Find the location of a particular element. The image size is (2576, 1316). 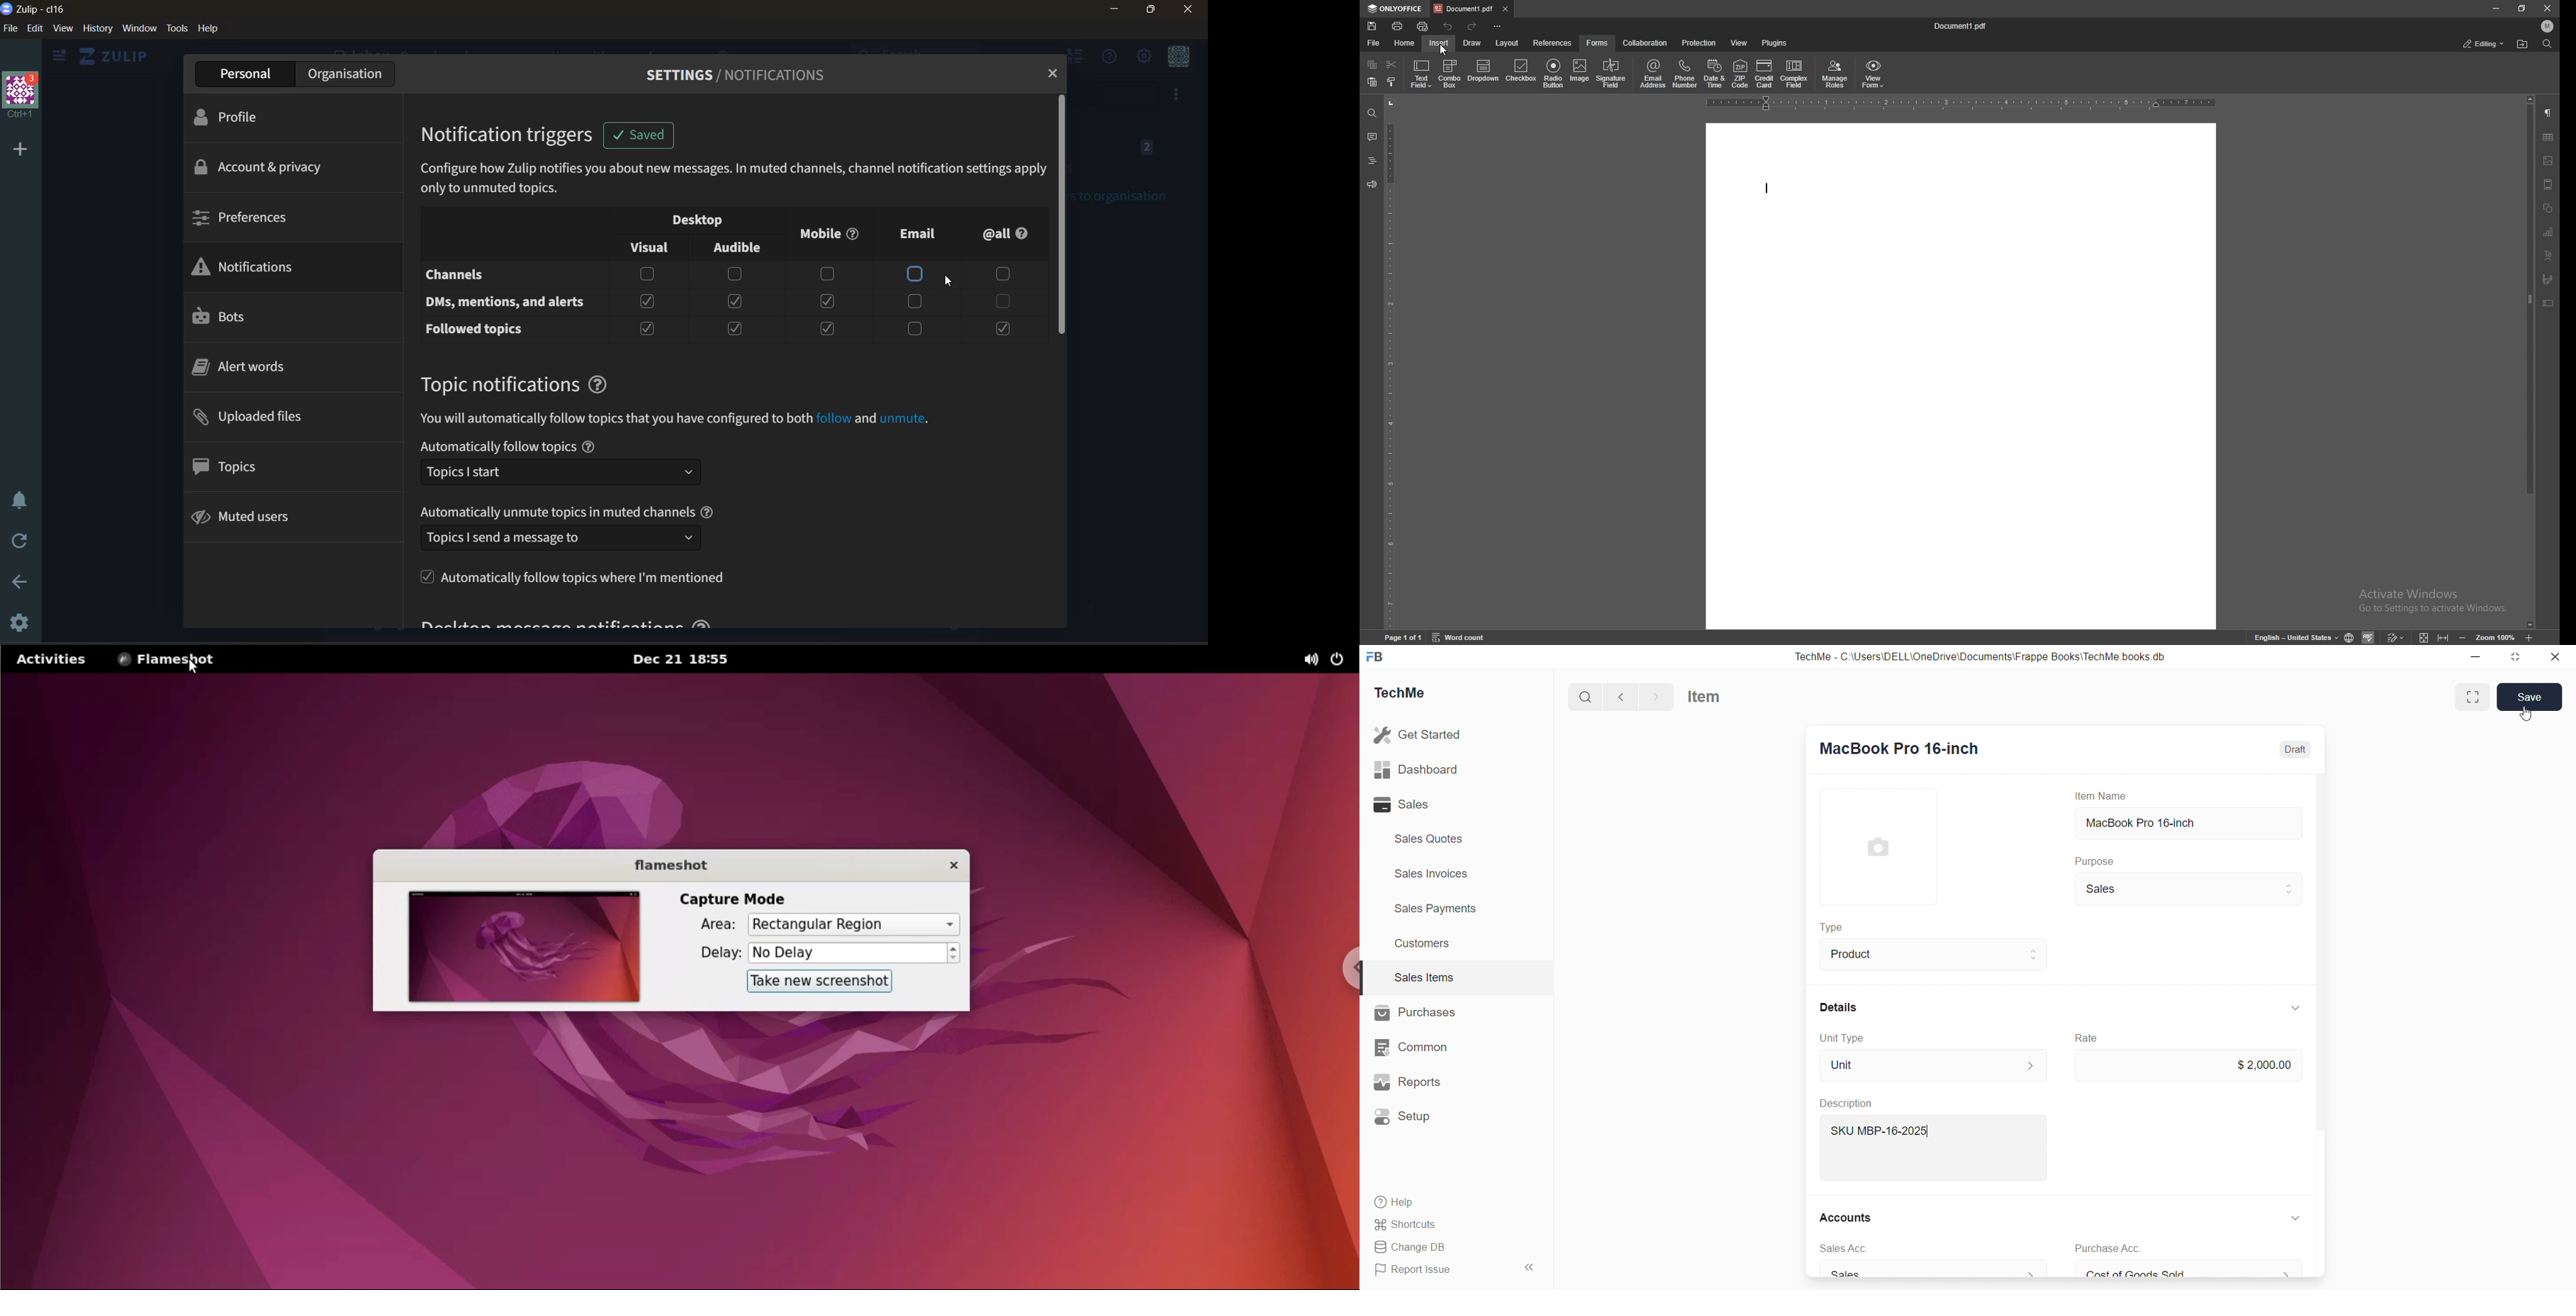

view form is located at coordinates (1873, 75).